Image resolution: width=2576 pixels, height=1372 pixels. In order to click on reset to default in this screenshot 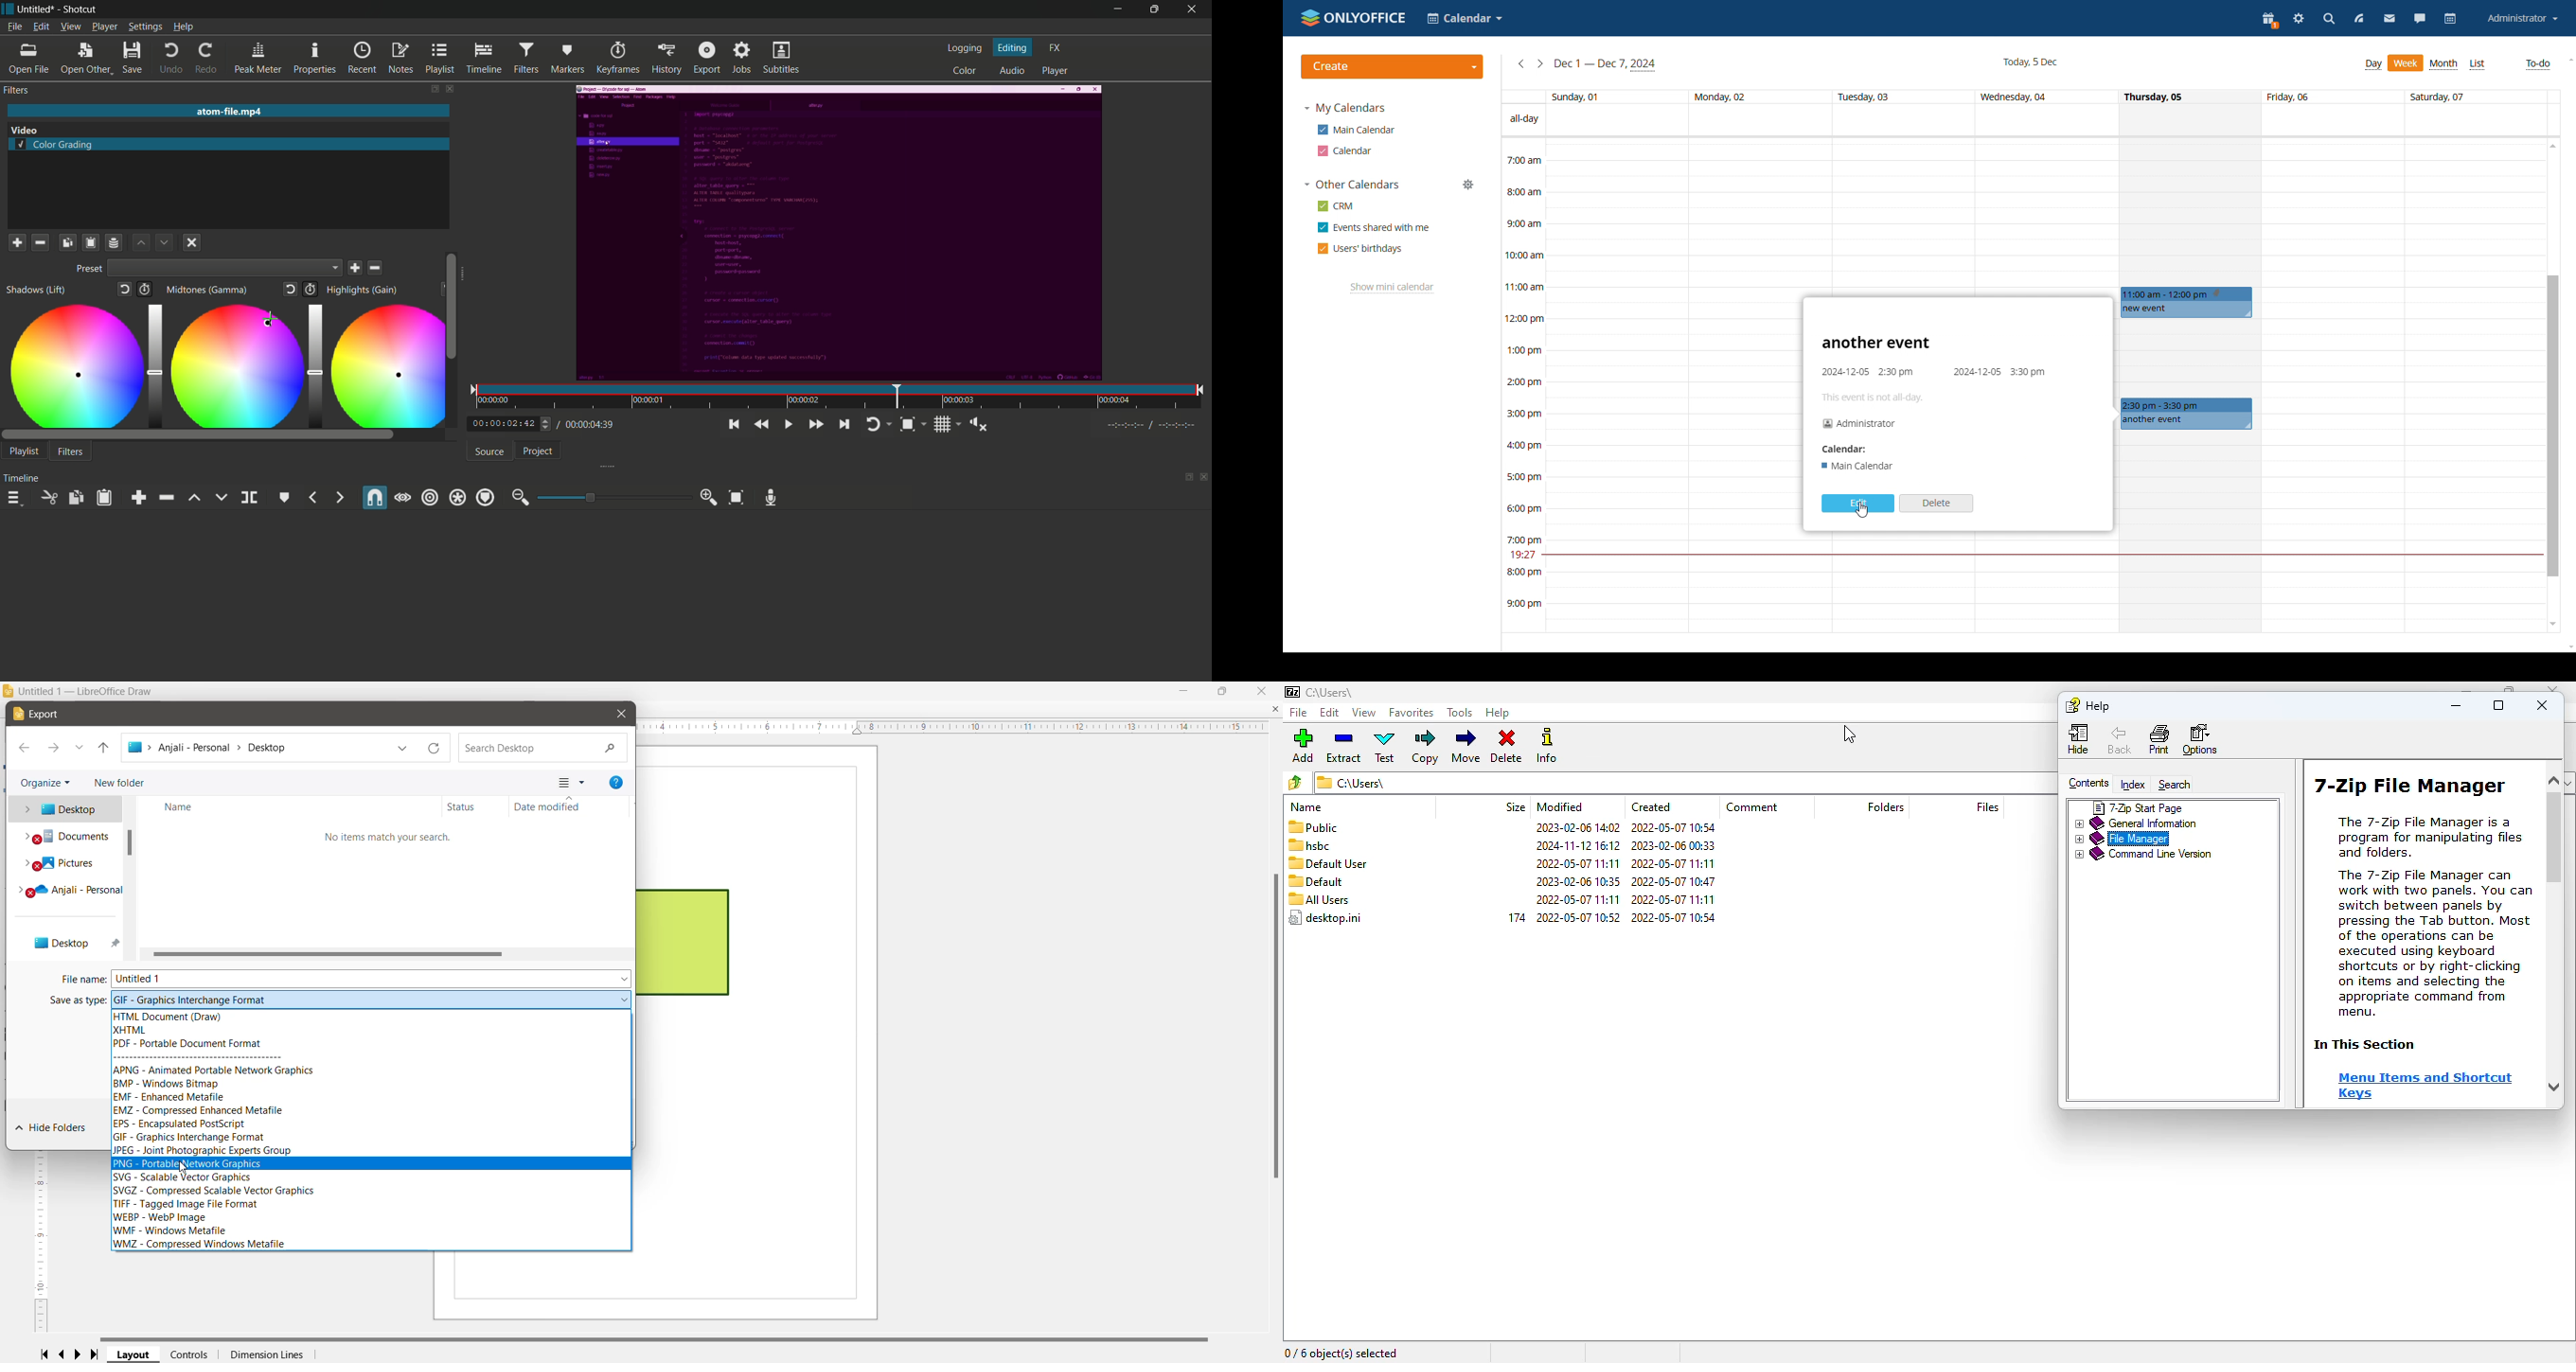, I will do `click(291, 290)`.